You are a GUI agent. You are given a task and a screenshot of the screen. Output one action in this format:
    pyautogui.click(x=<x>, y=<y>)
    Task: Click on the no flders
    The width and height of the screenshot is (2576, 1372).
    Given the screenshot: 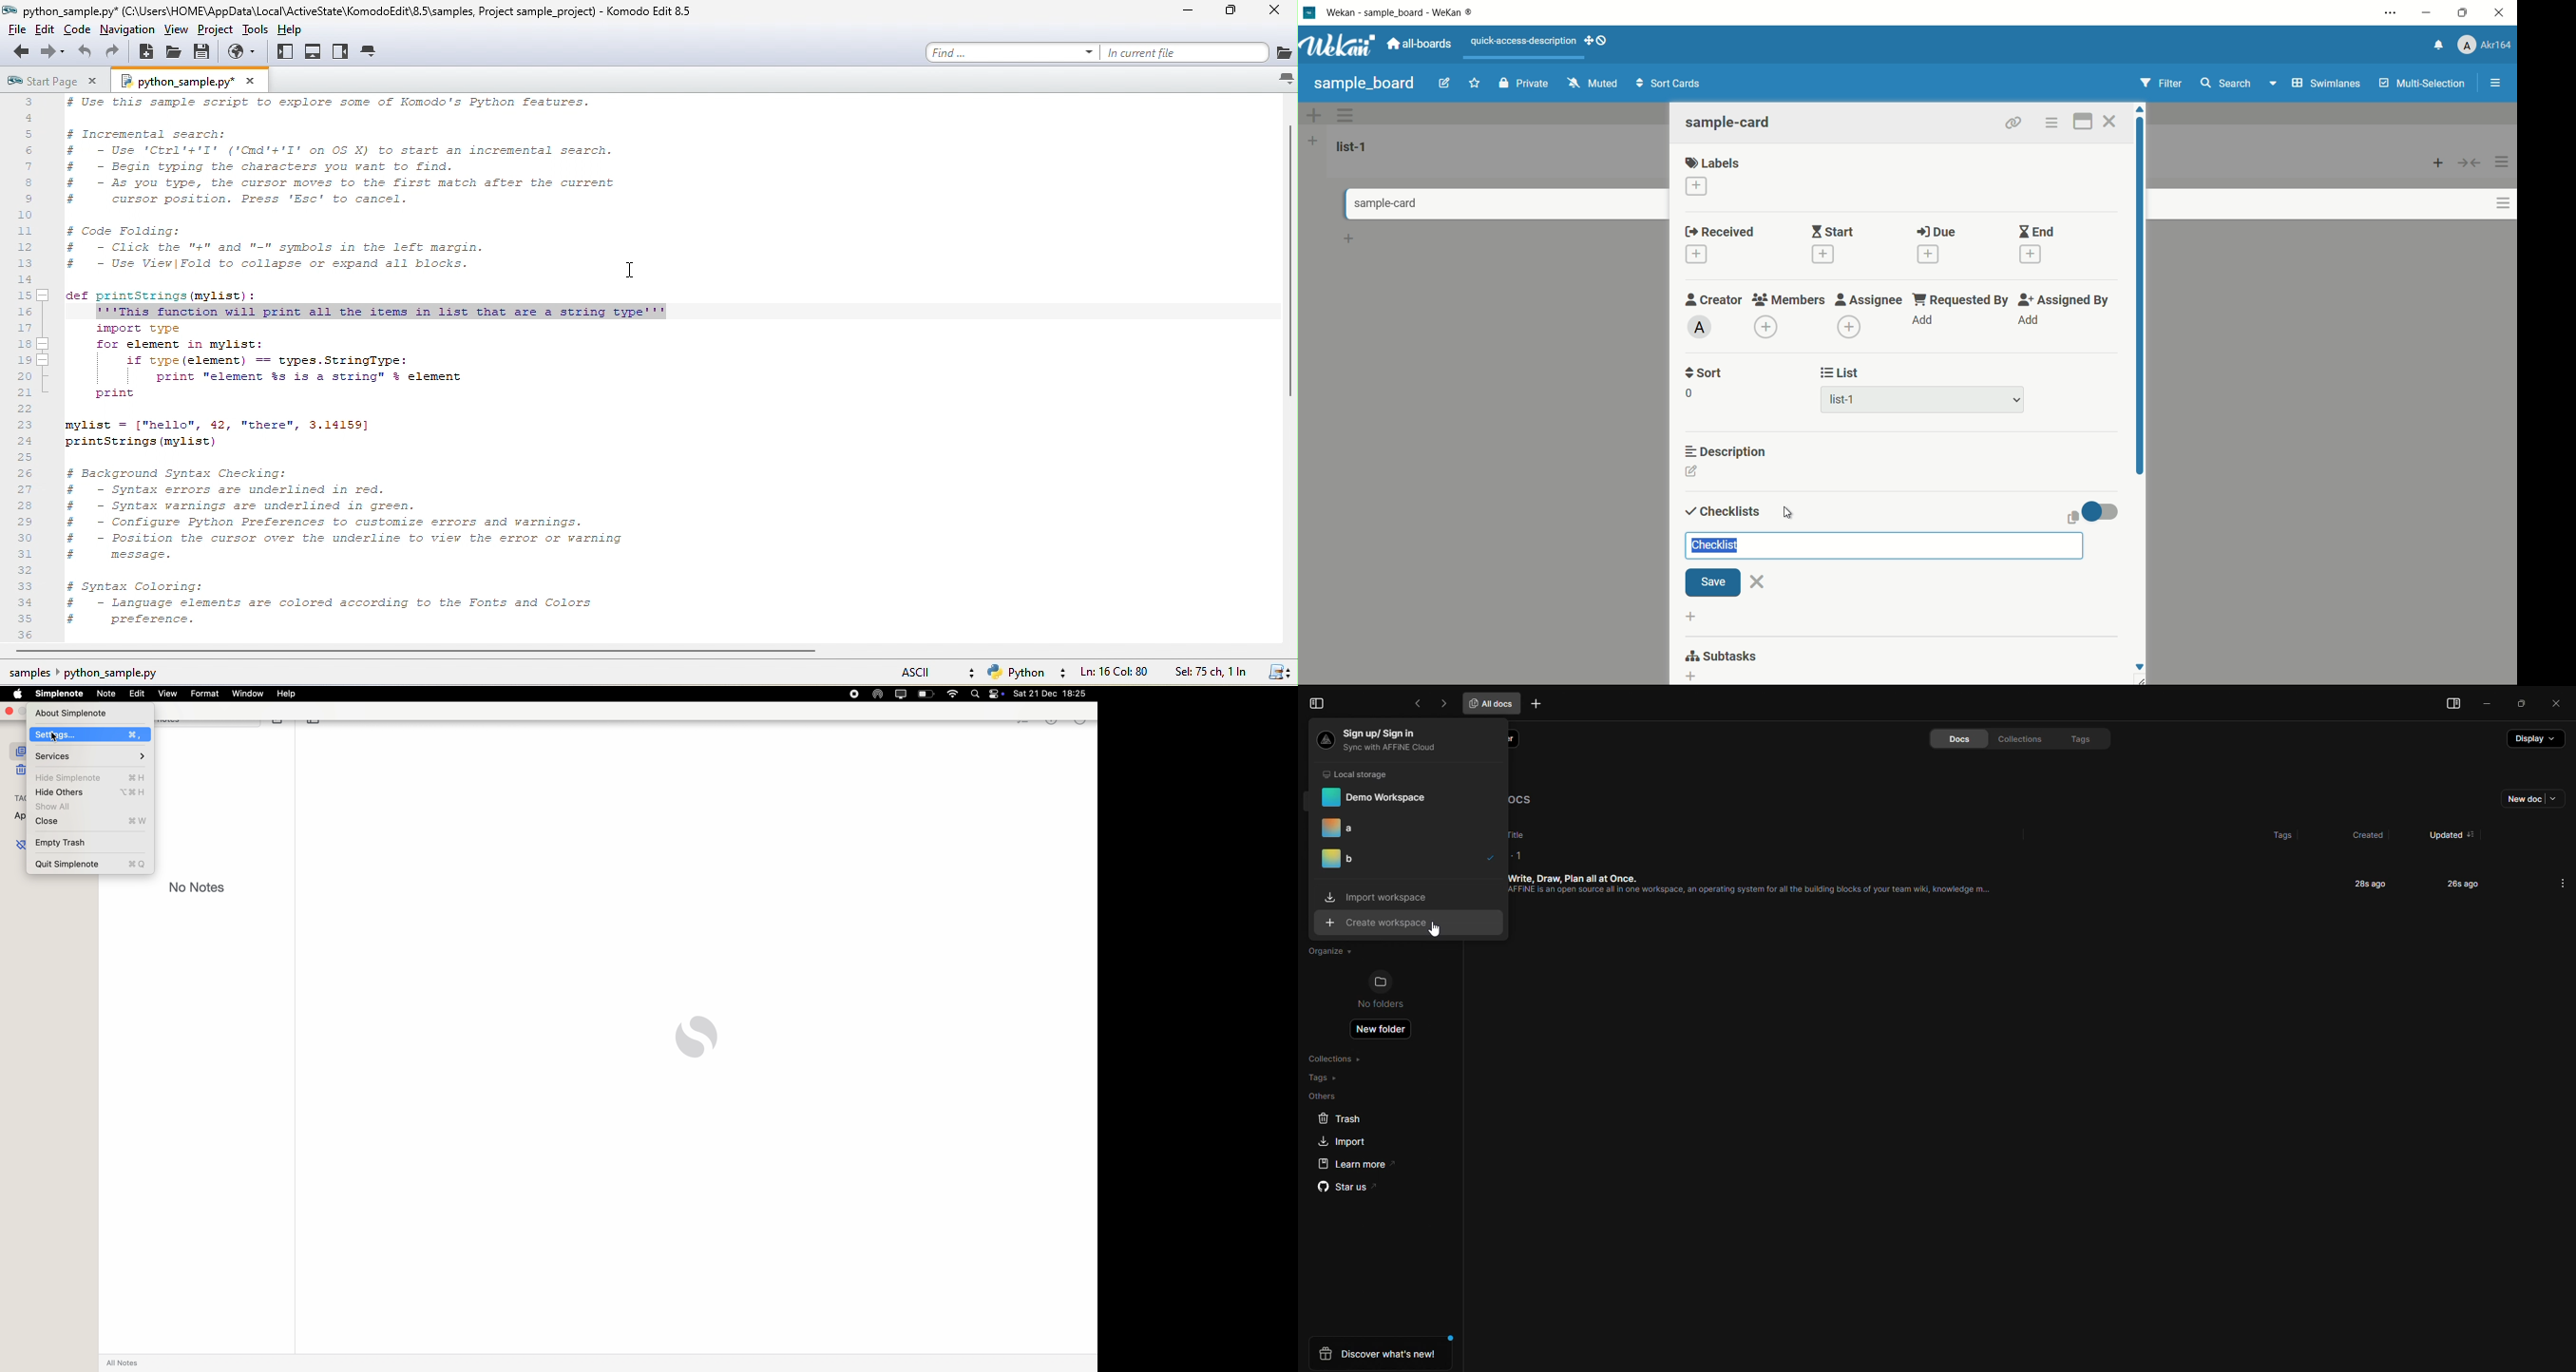 What is the action you would take?
    pyautogui.click(x=1389, y=991)
    